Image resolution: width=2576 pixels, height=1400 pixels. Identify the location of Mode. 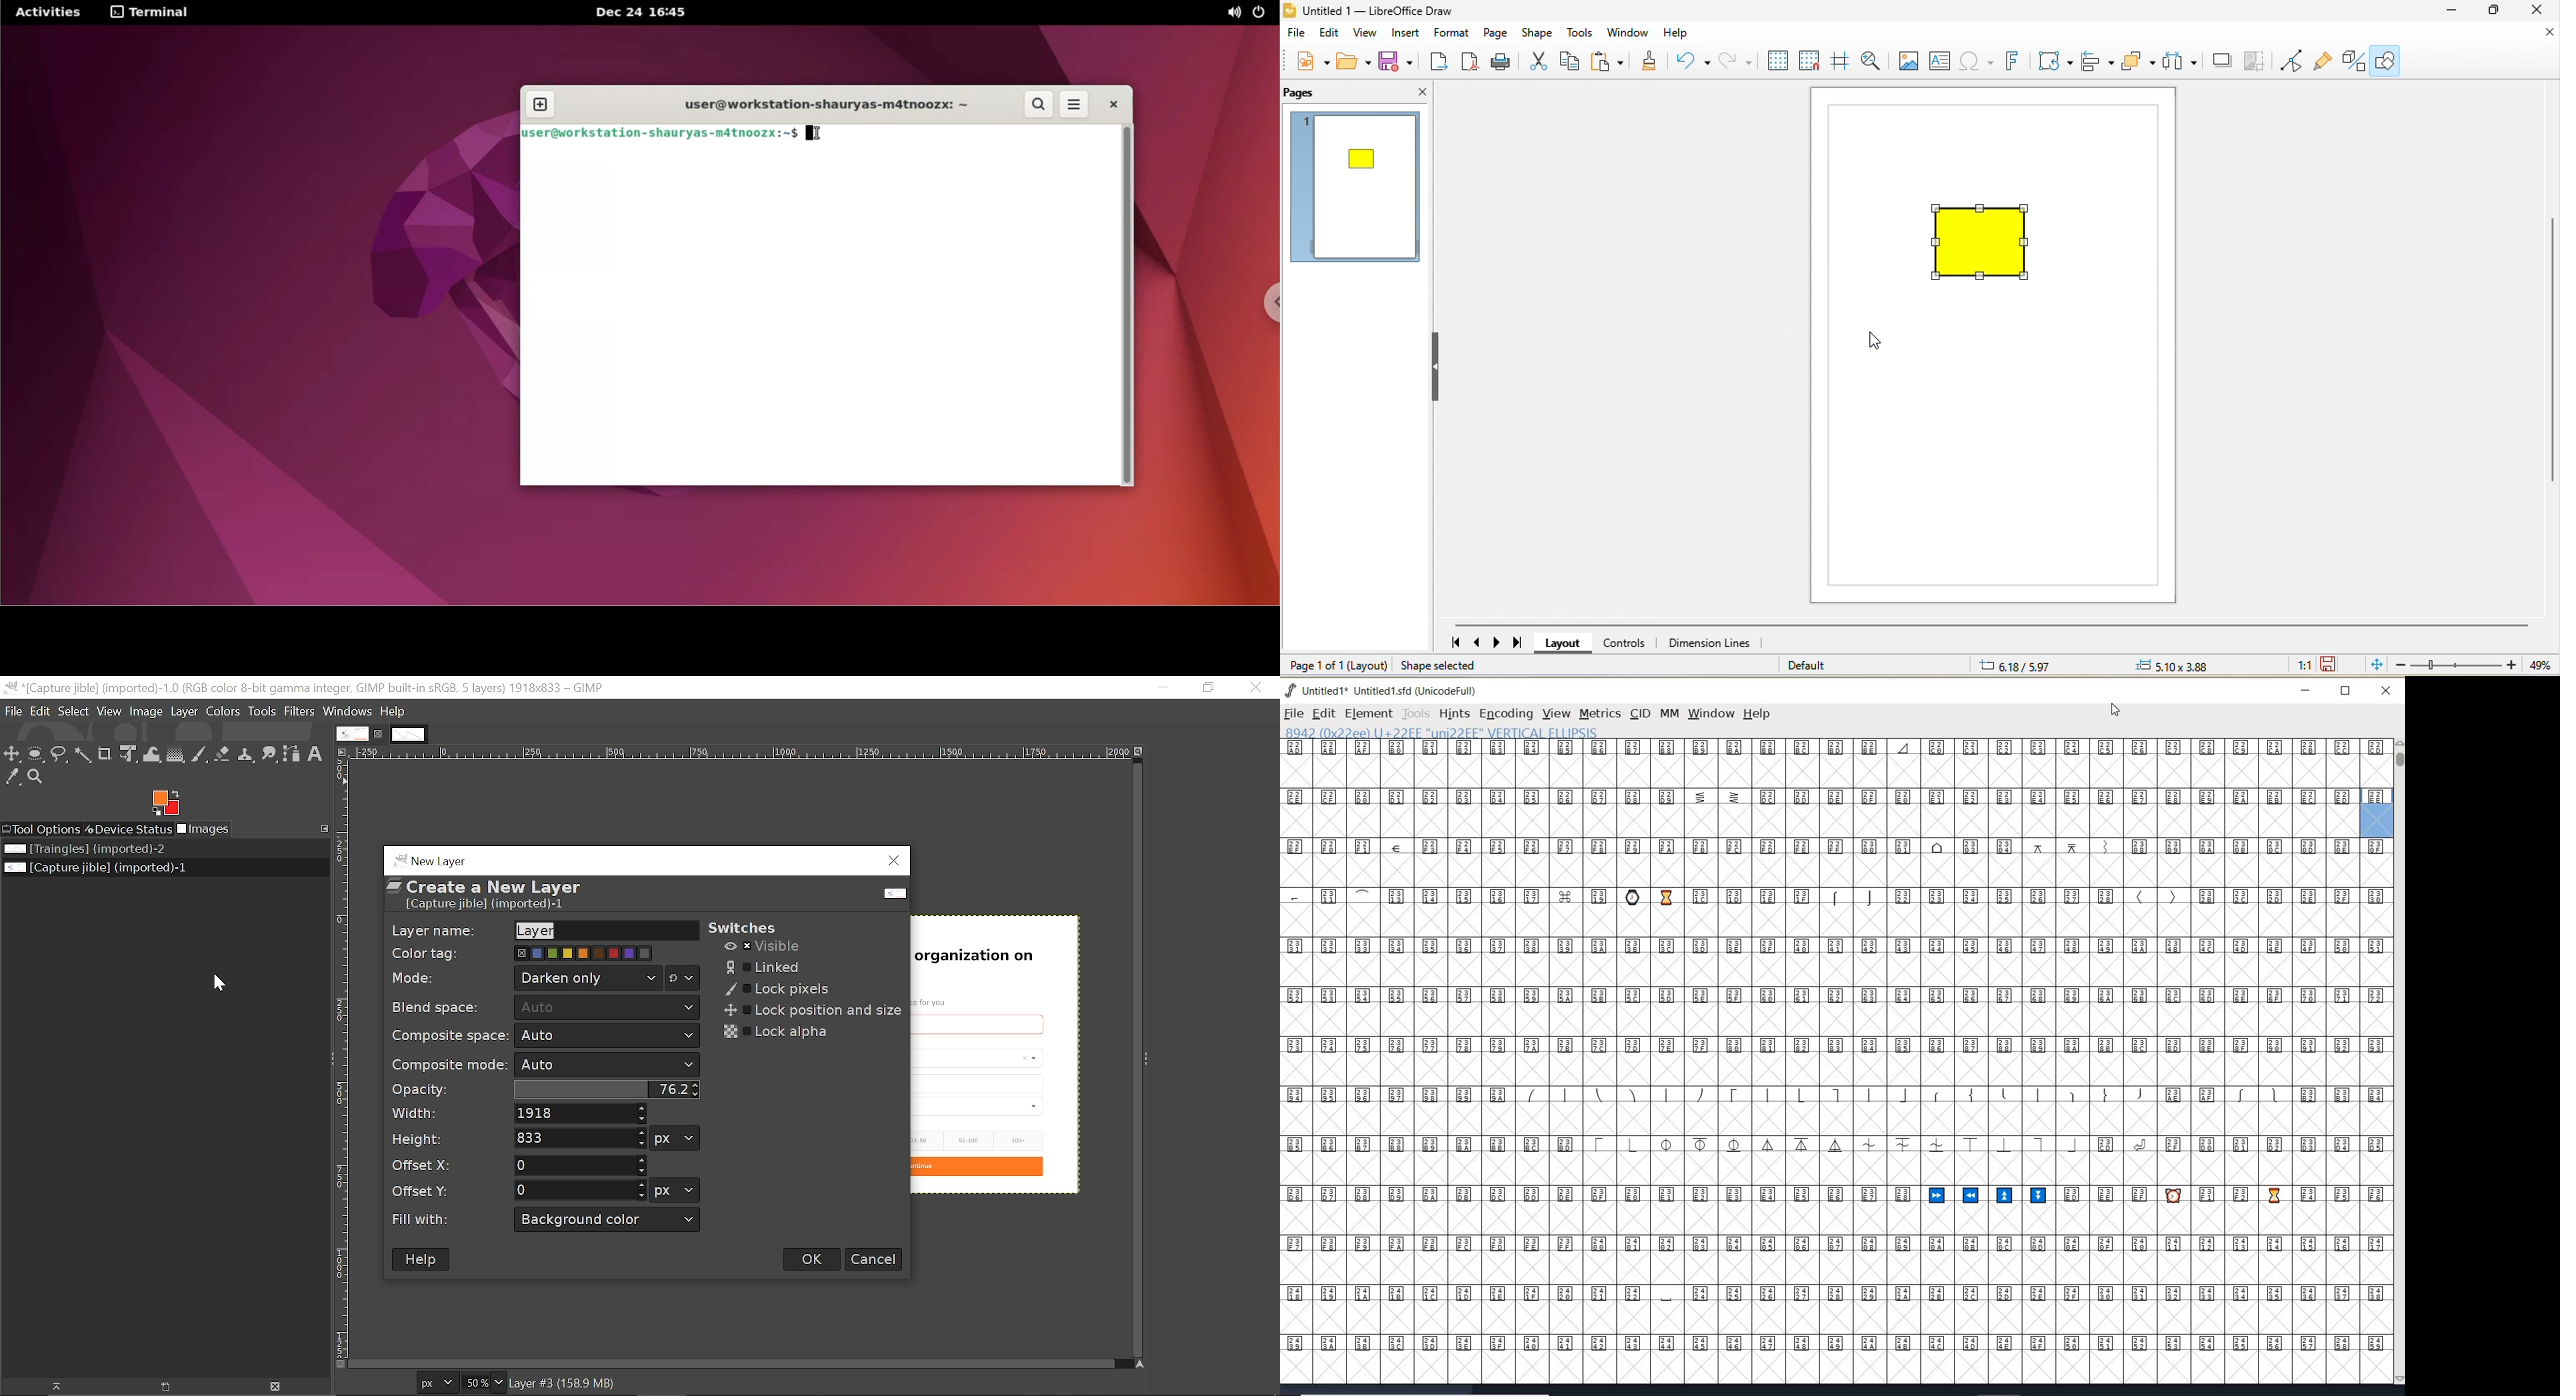
(589, 978).